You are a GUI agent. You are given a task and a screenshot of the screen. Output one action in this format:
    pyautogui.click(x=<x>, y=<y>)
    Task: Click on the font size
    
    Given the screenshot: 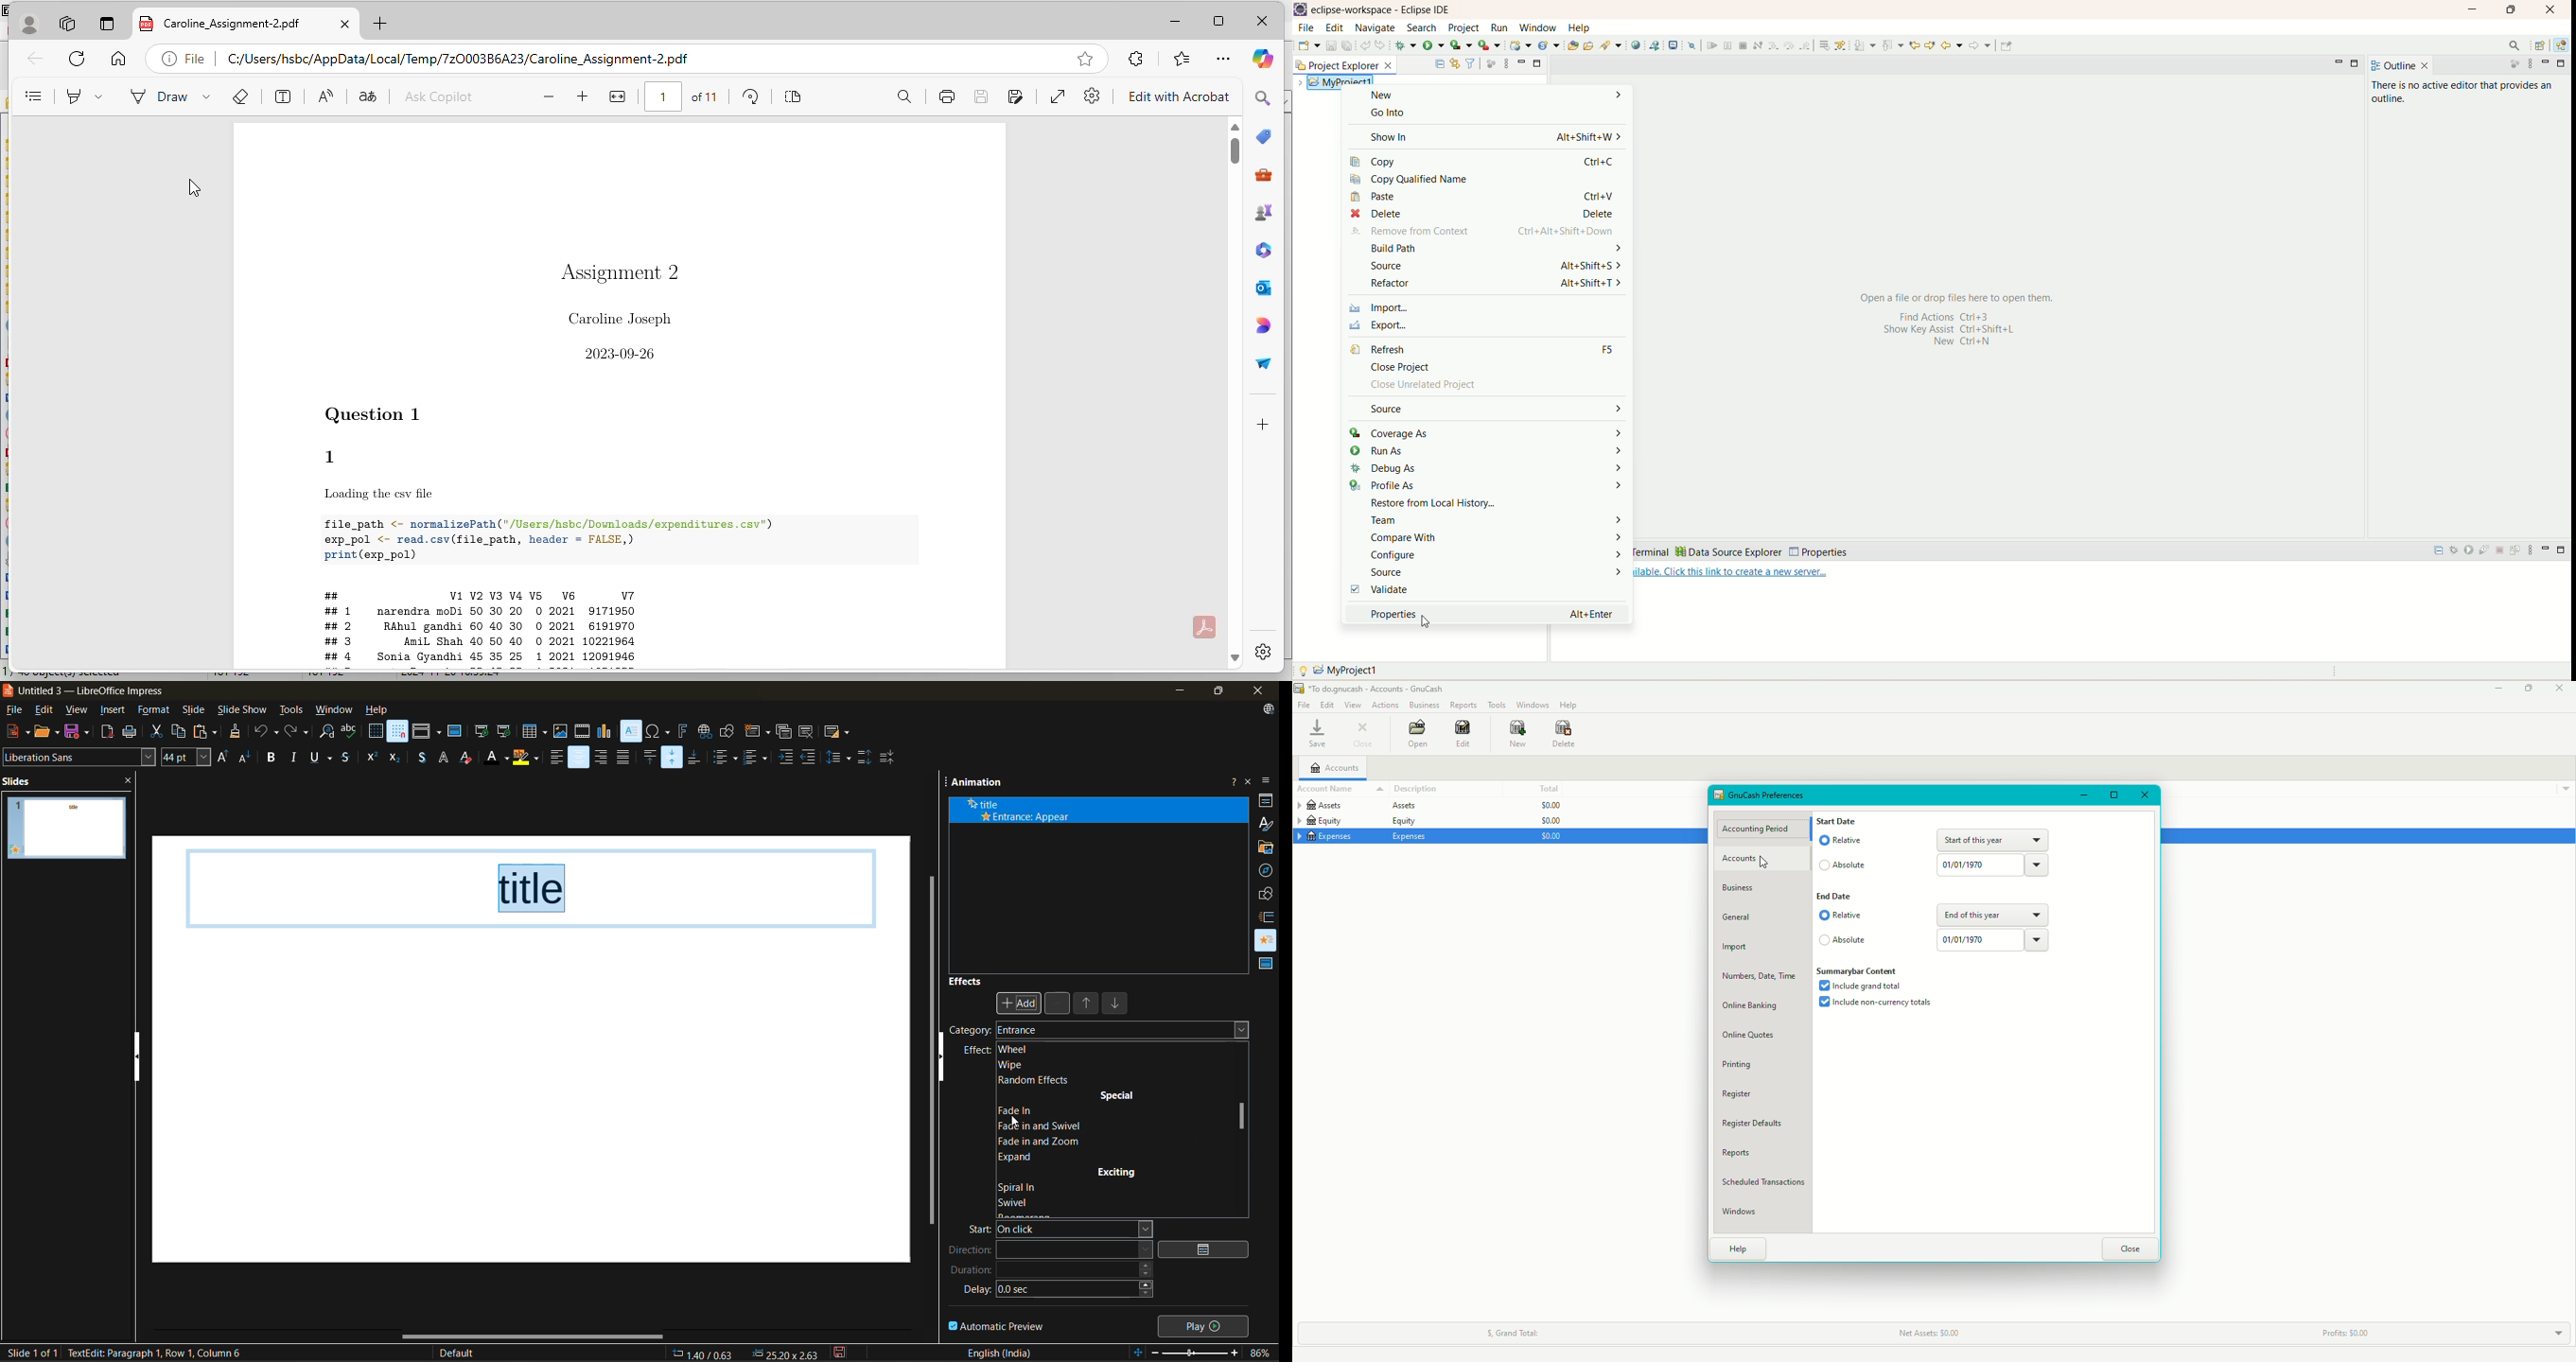 What is the action you would take?
    pyautogui.click(x=187, y=757)
    